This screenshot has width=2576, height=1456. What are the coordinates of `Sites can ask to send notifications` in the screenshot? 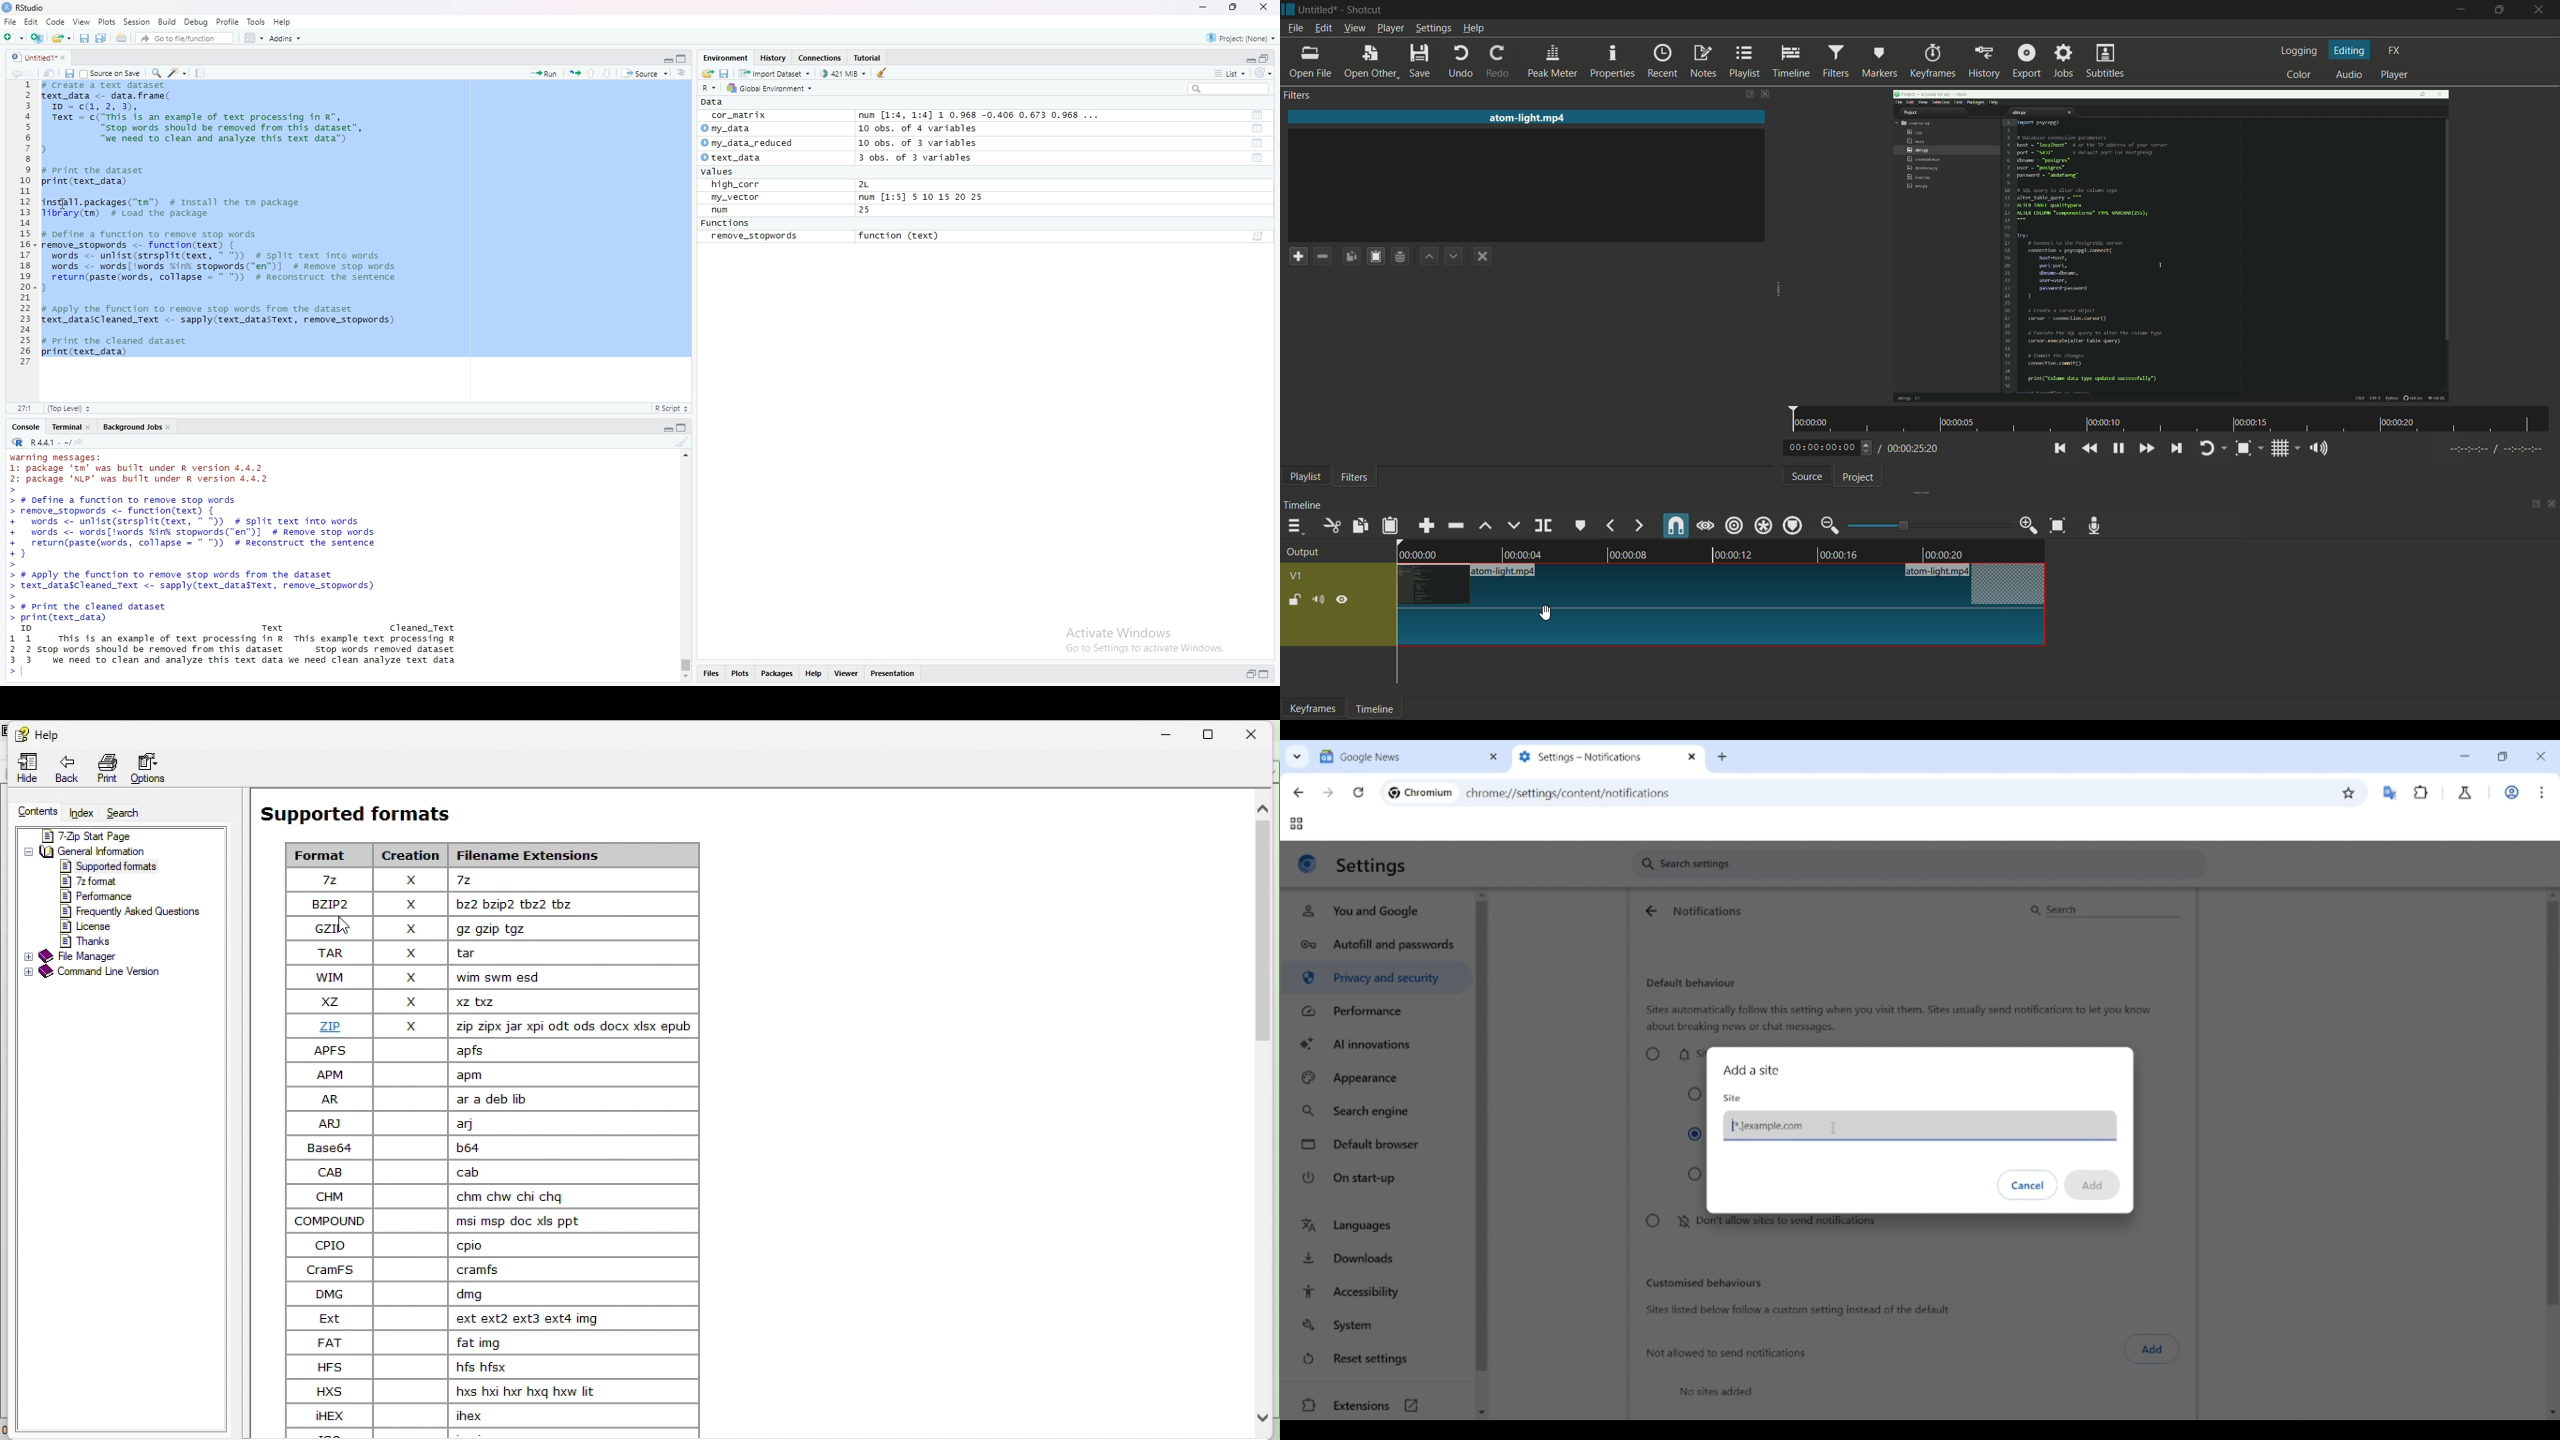 It's located at (1673, 1054).